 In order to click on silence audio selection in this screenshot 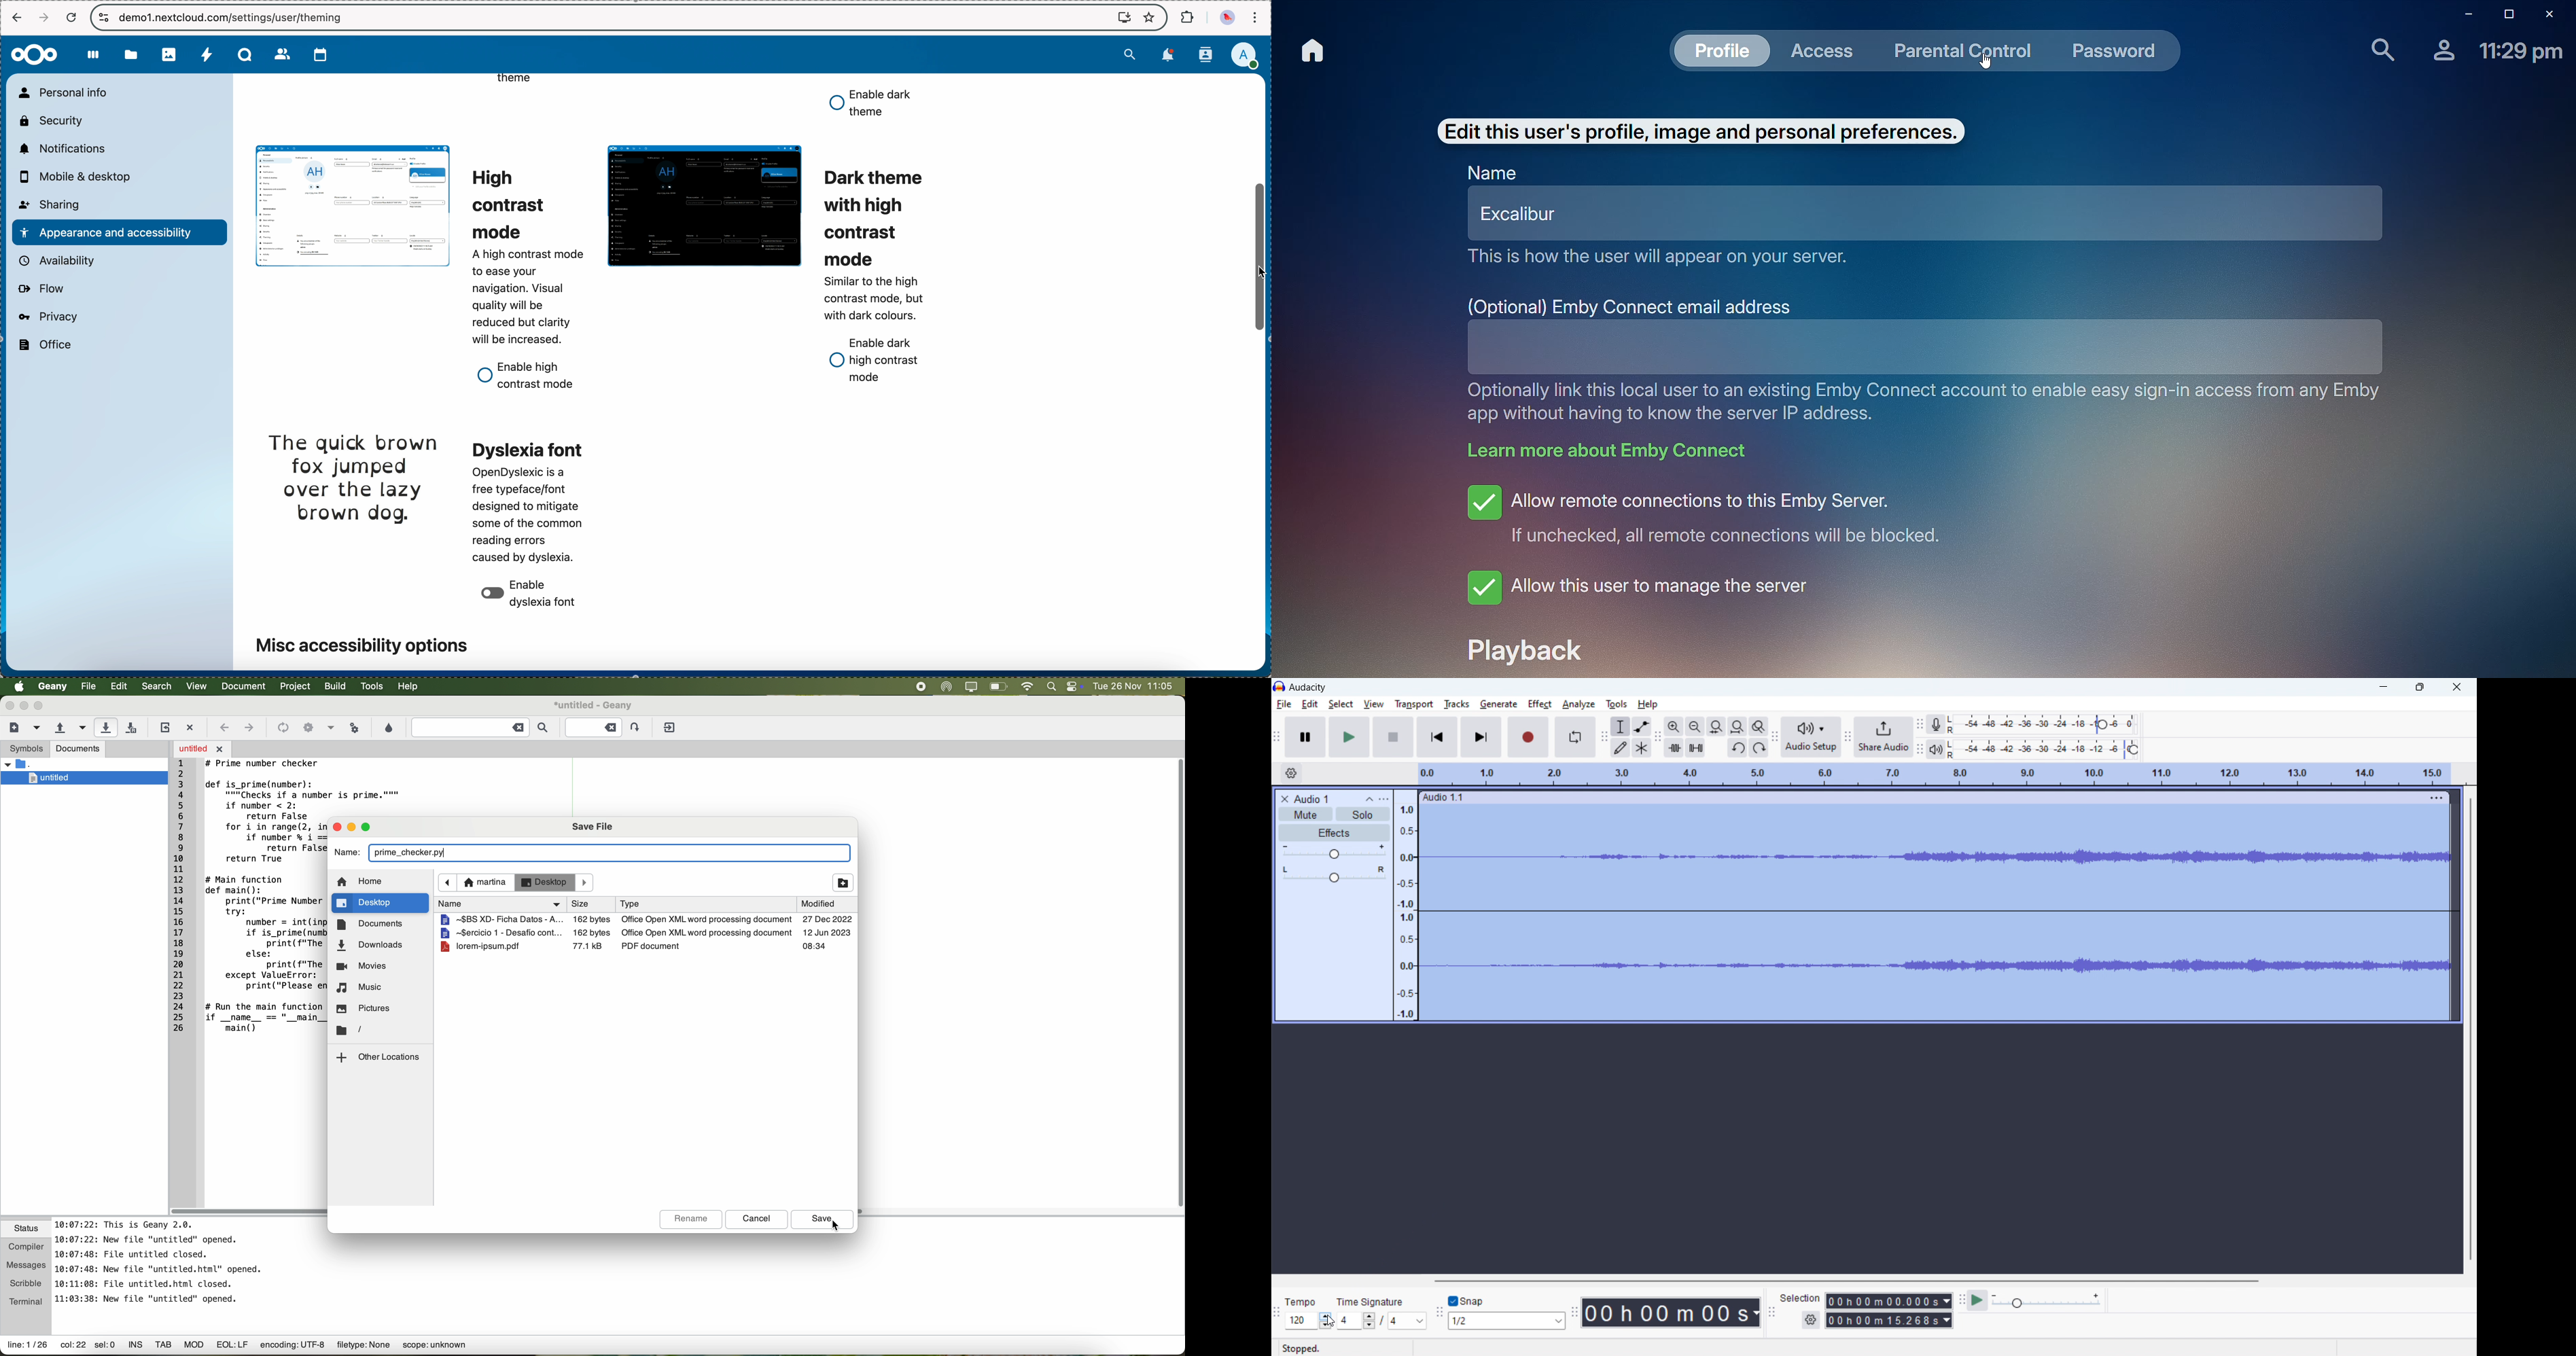, I will do `click(1695, 748)`.